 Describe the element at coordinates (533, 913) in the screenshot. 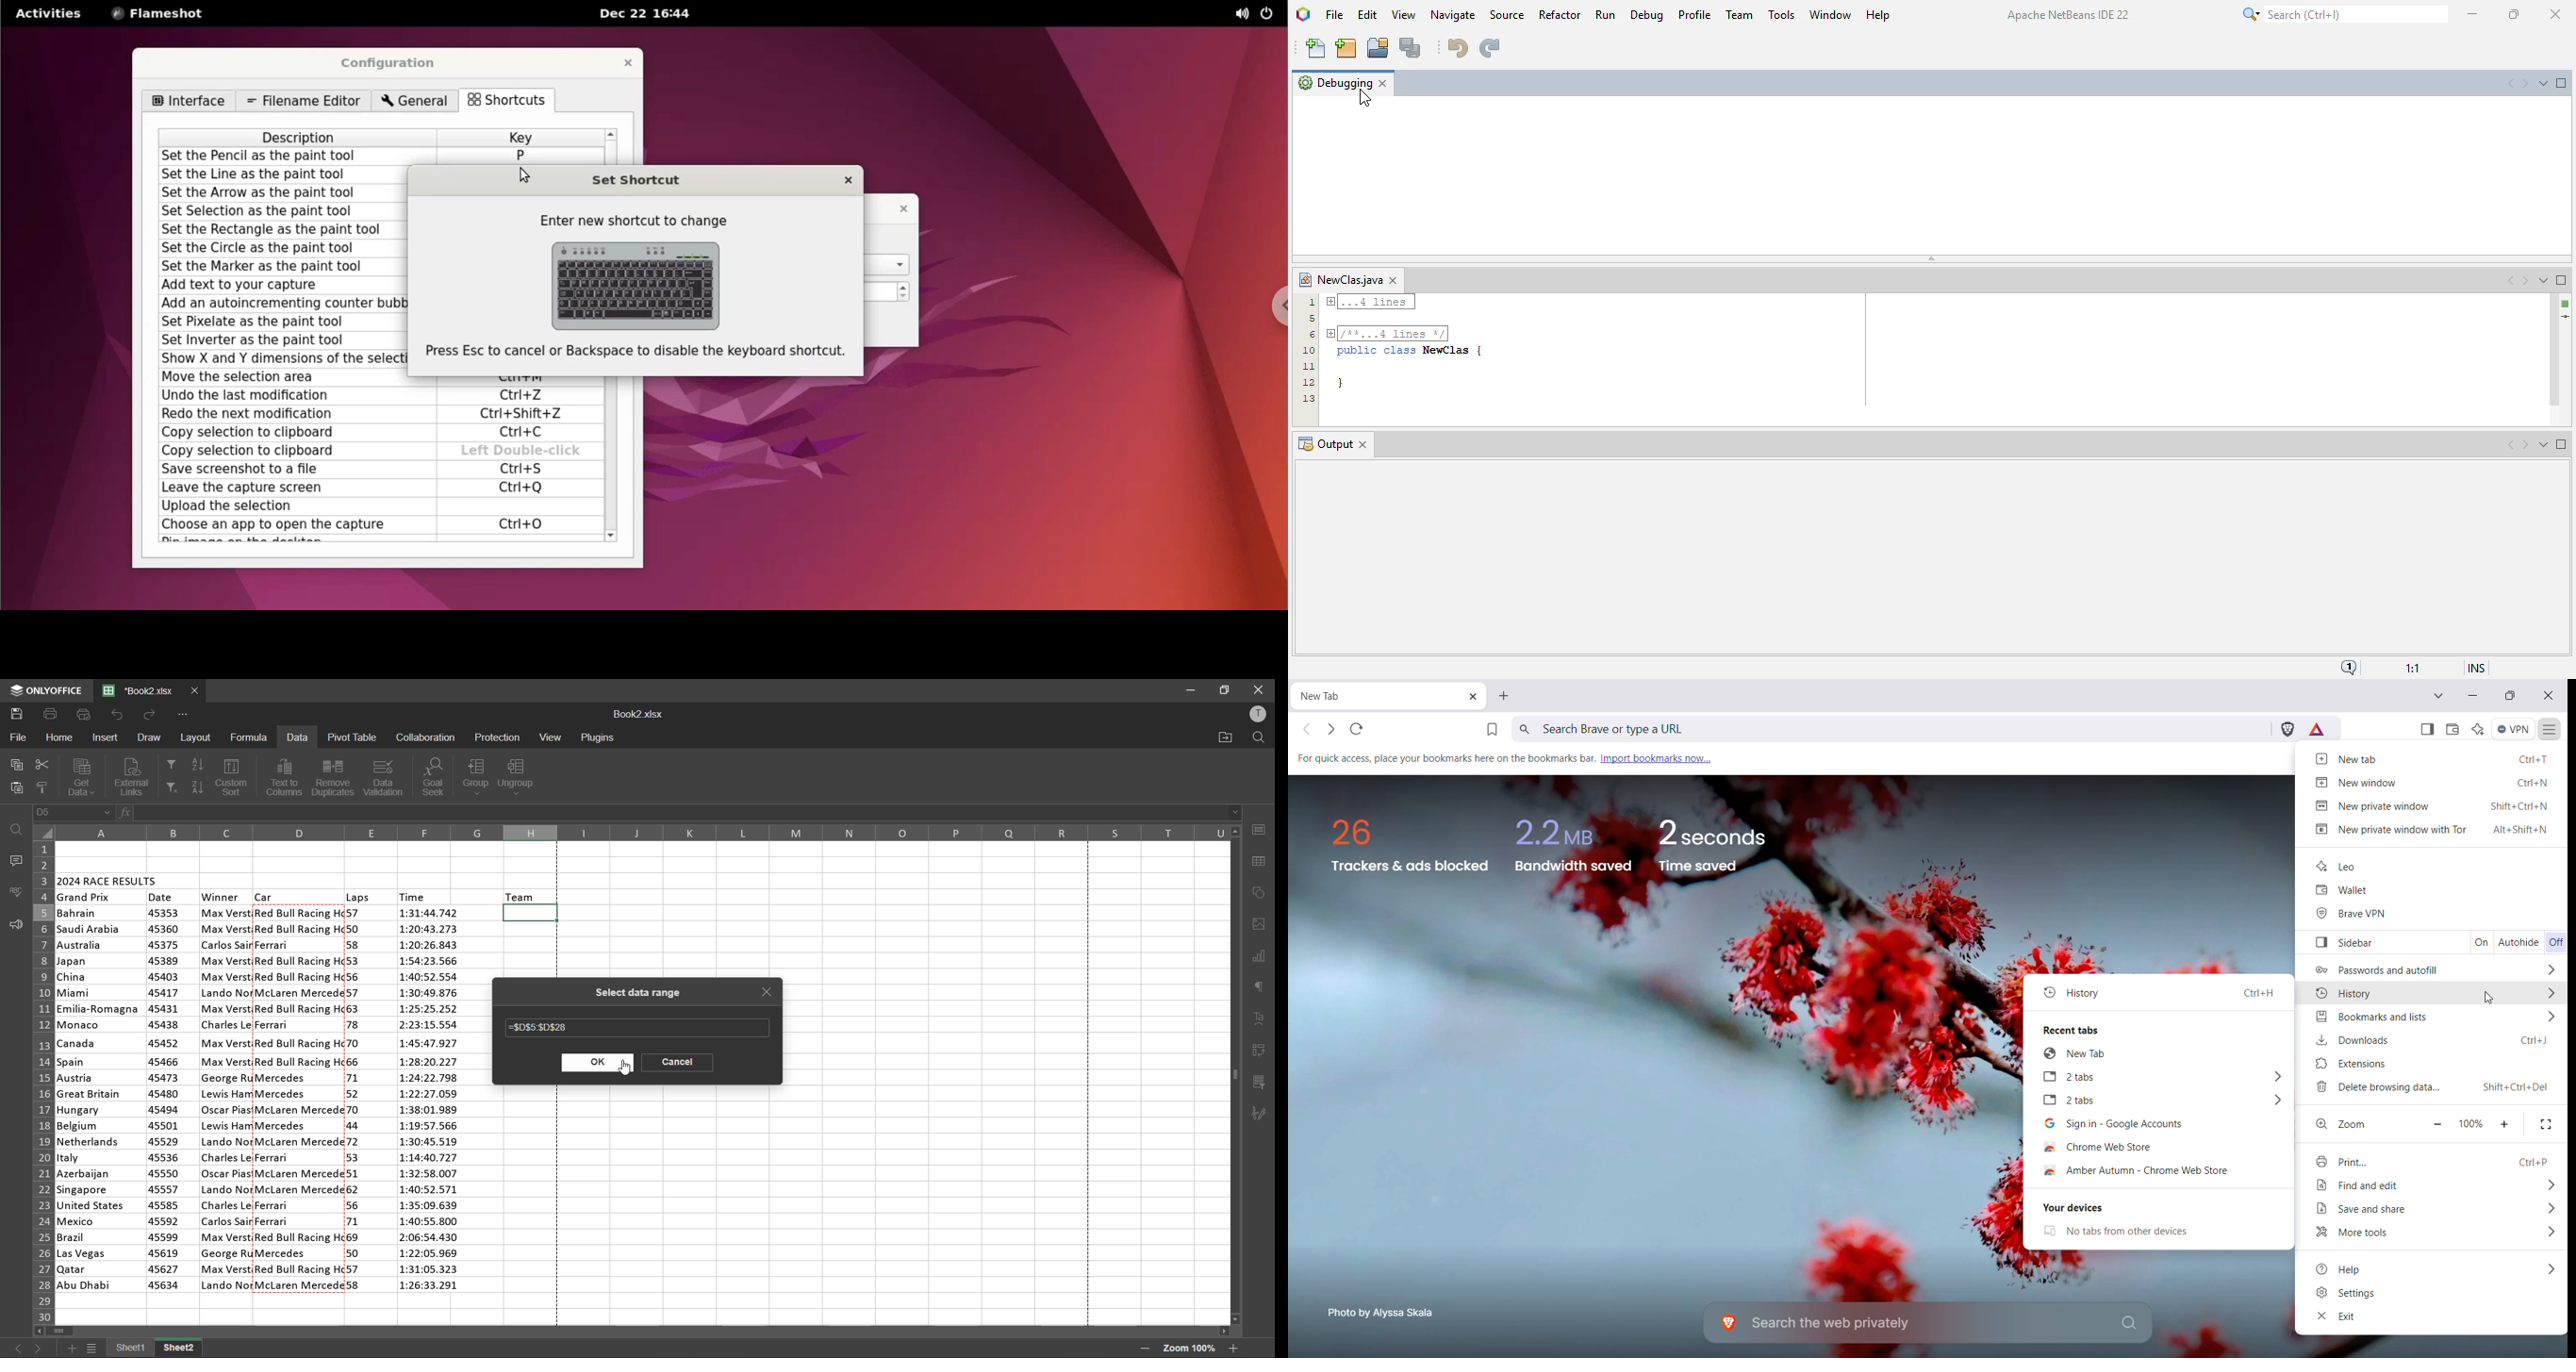

I see `selected cell` at that location.